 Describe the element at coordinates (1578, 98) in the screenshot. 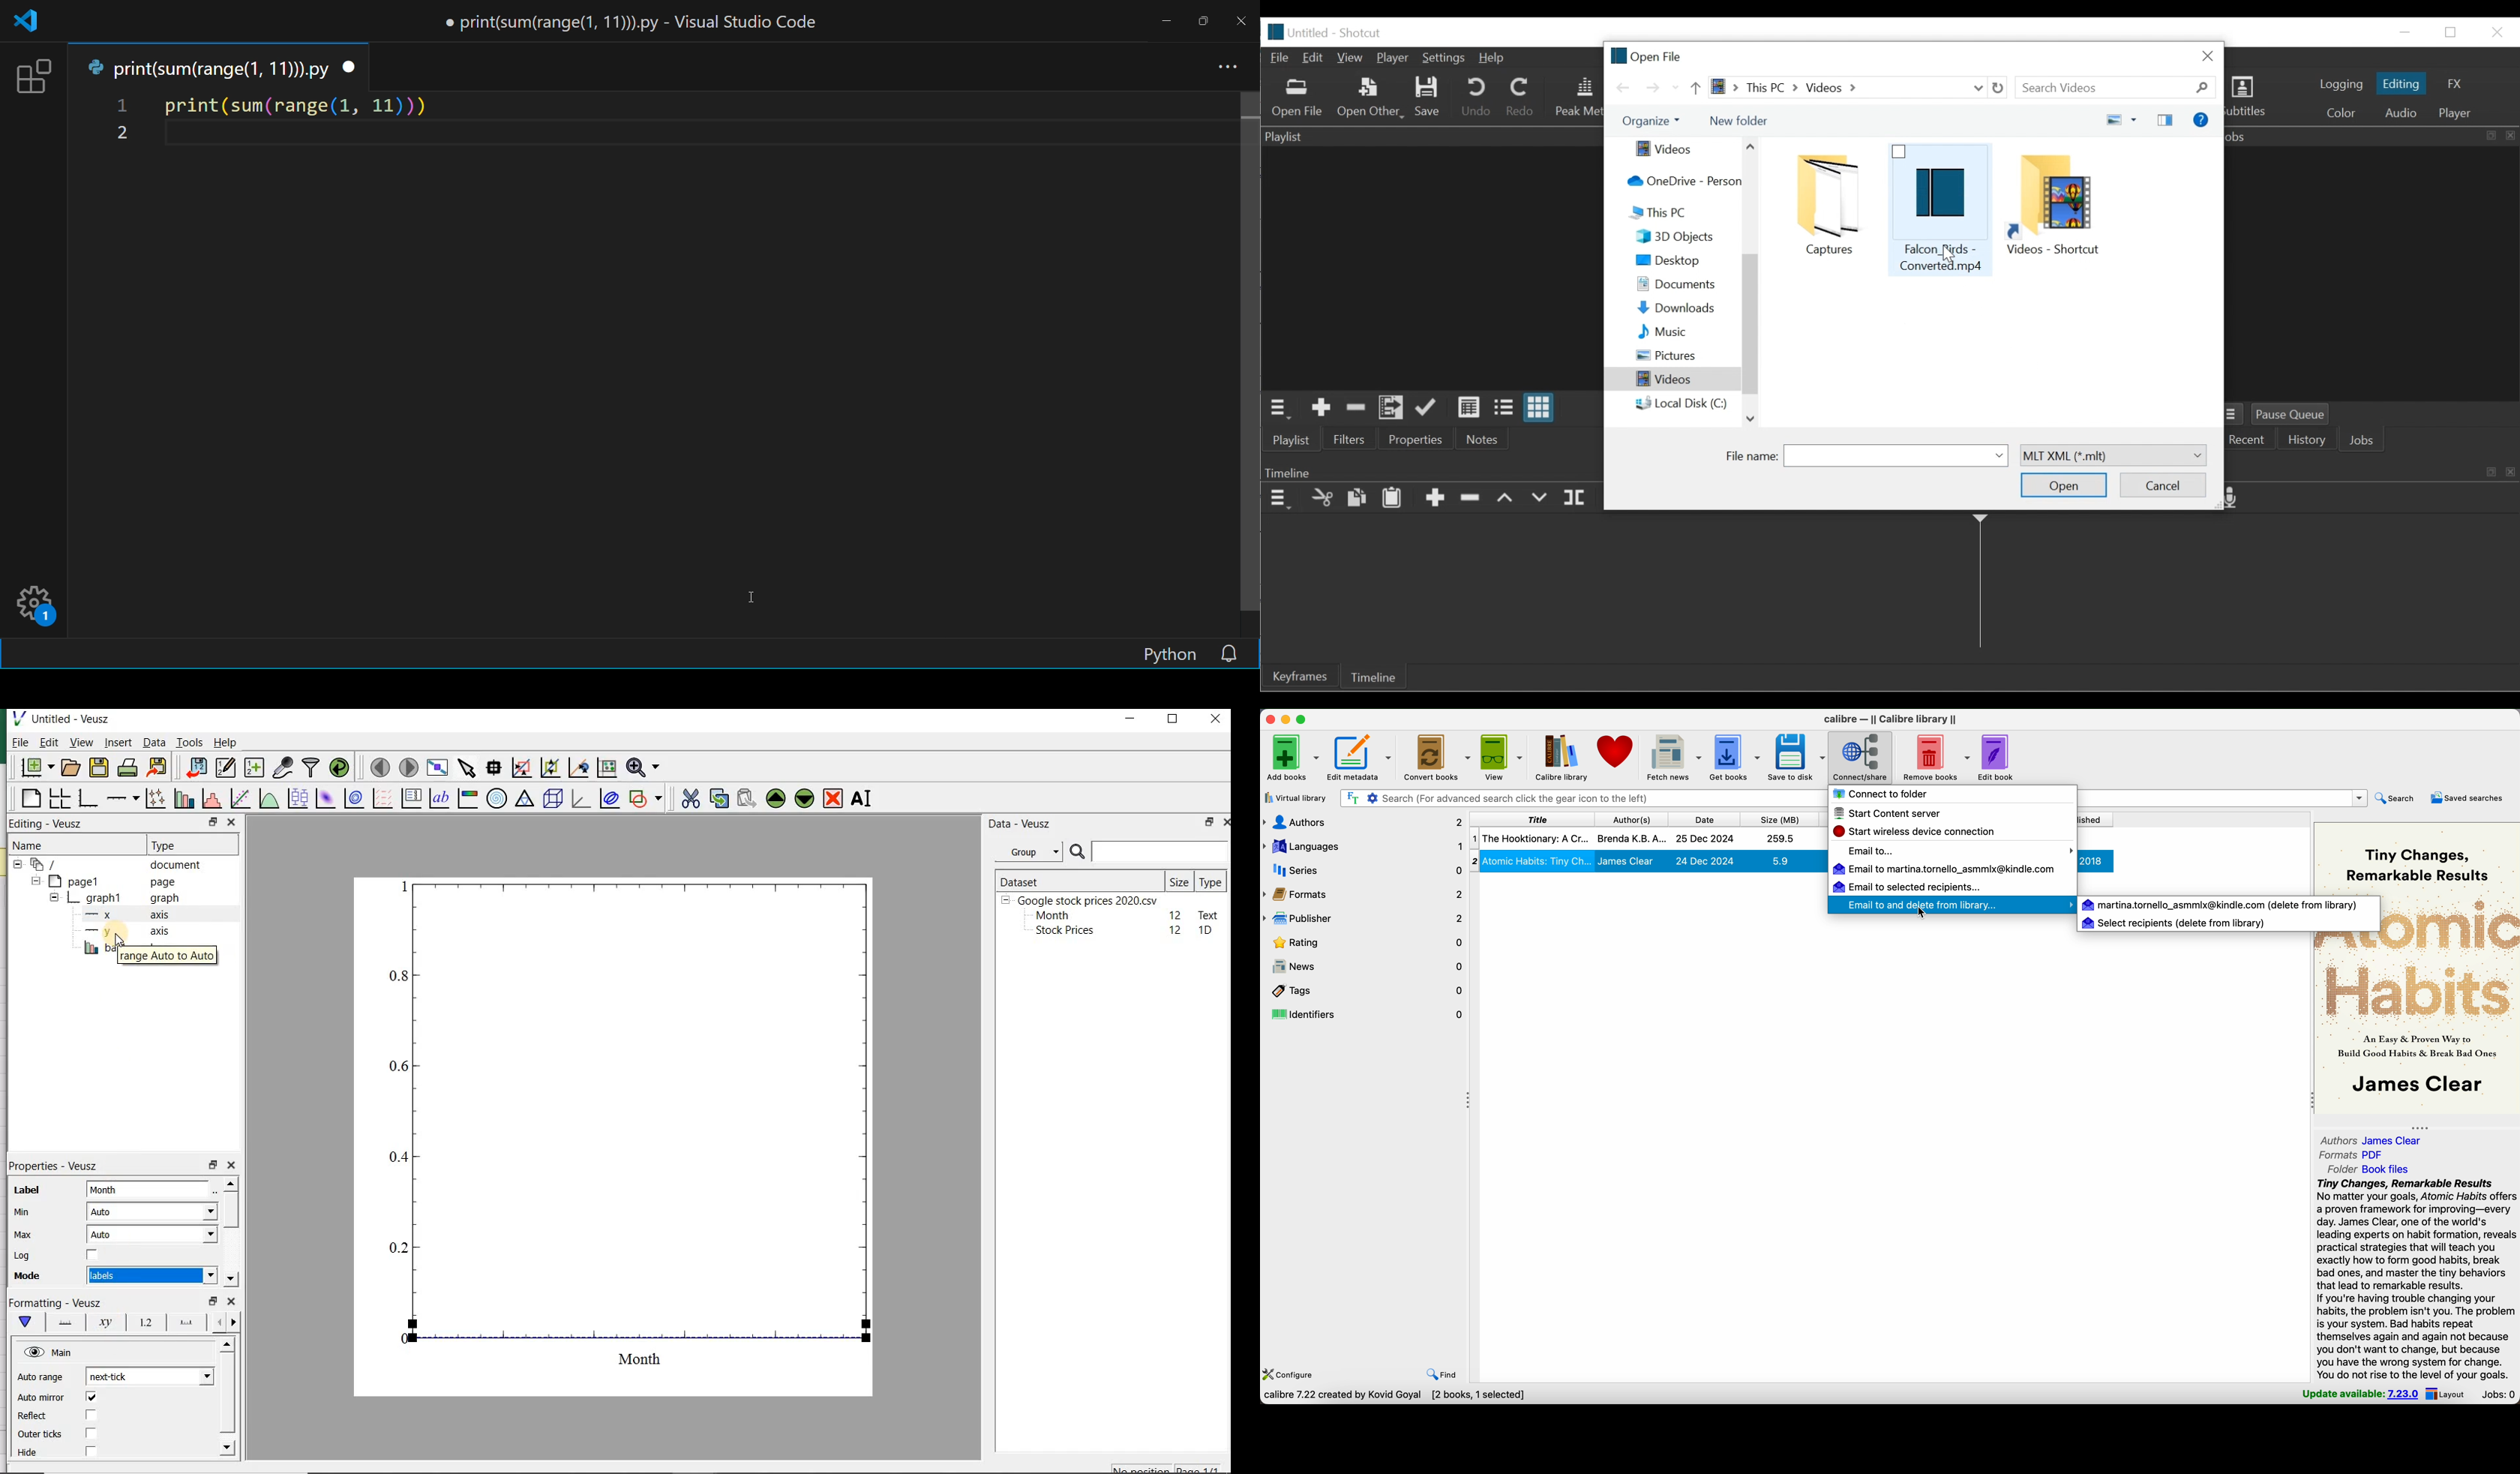

I see `Peak Meter` at that location.